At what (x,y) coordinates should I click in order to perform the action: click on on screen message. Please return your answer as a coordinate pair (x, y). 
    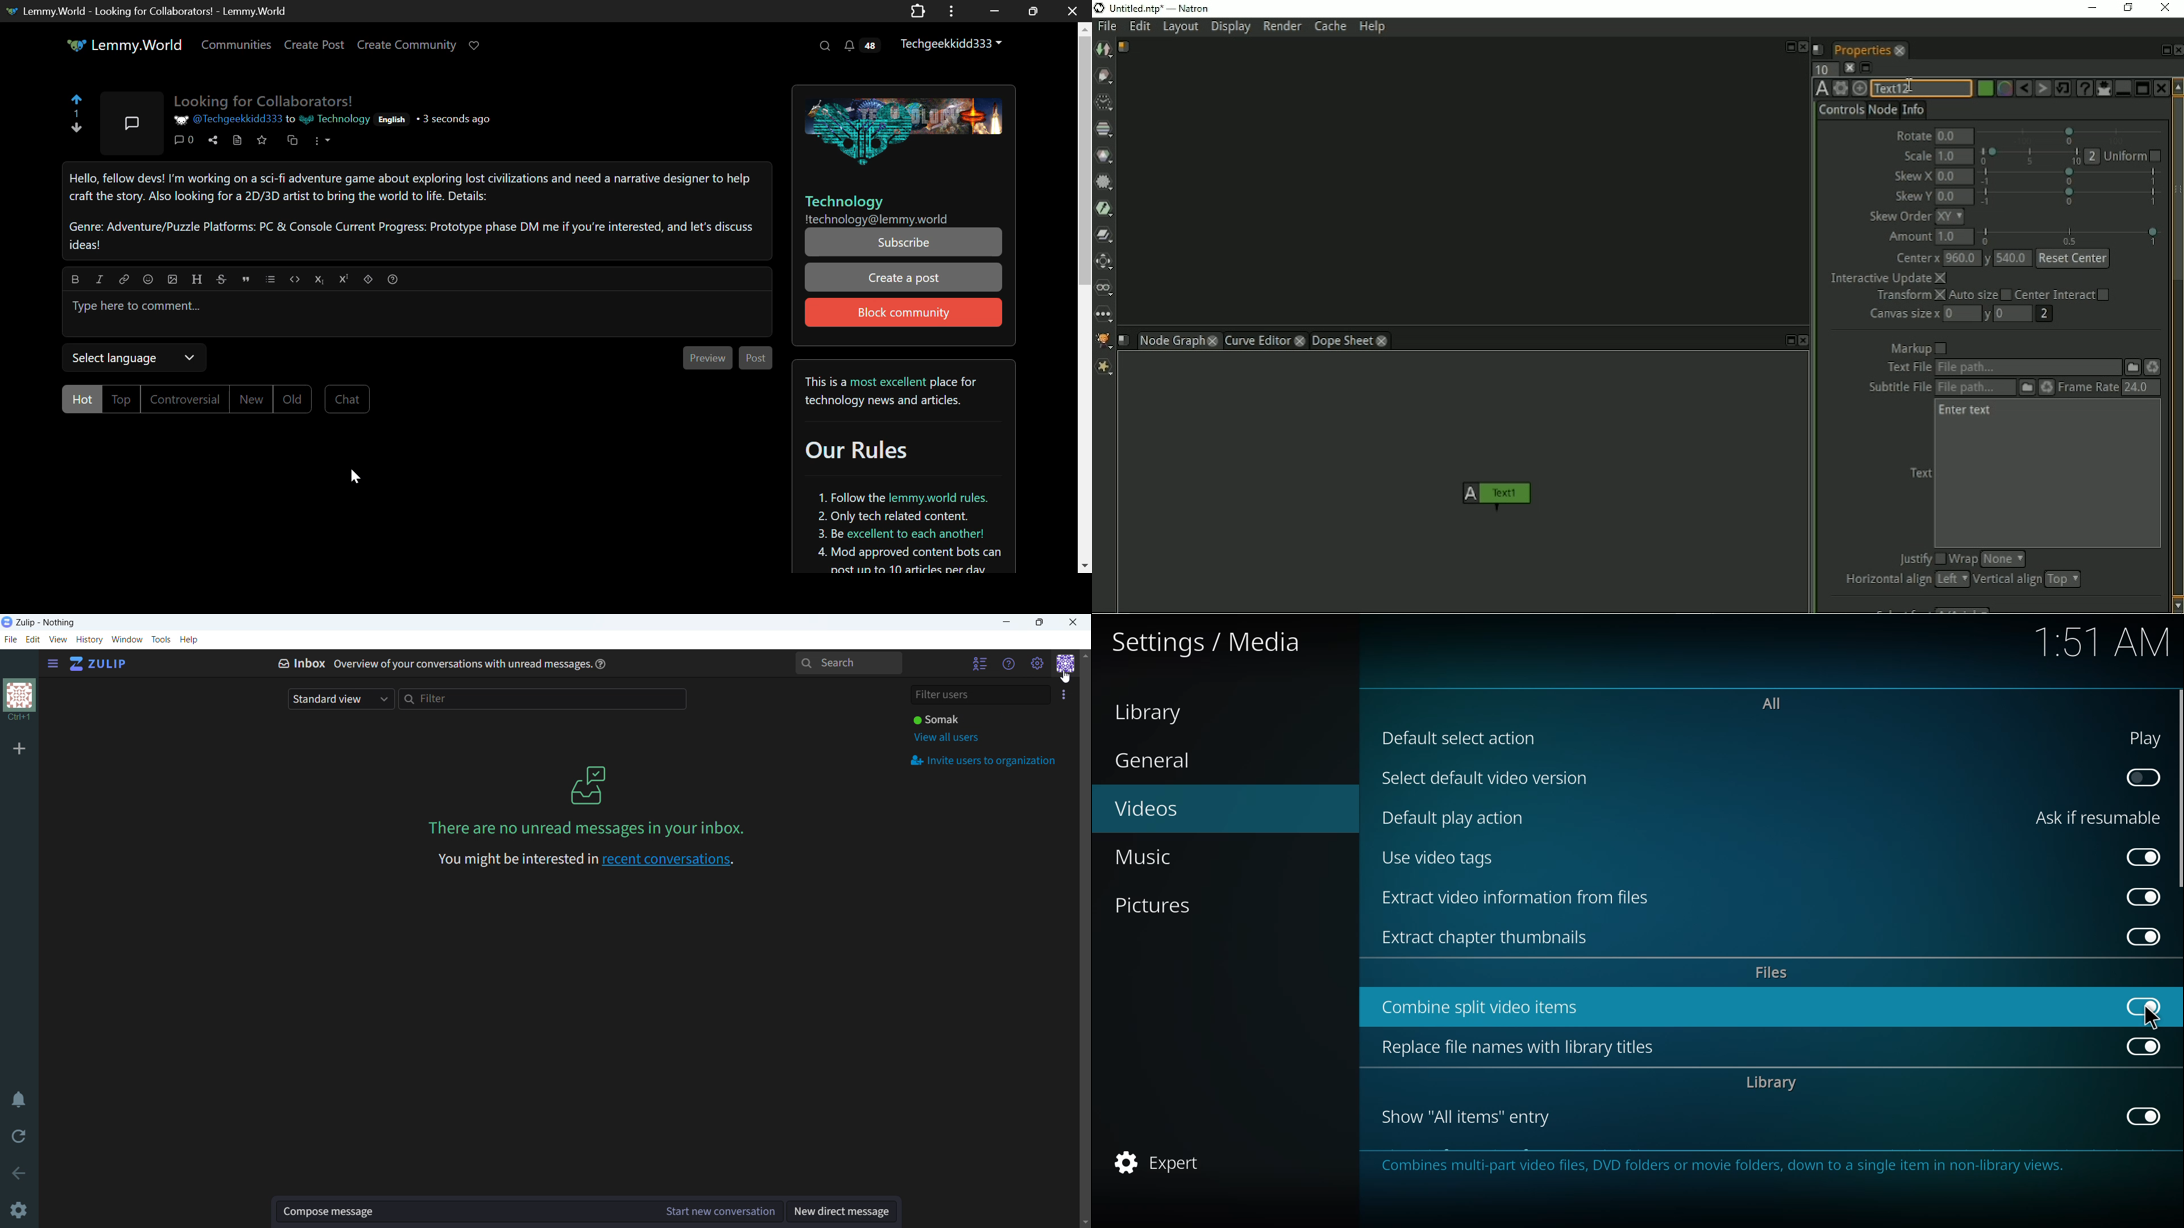
    Looking at the image, I should click on (583, 801).